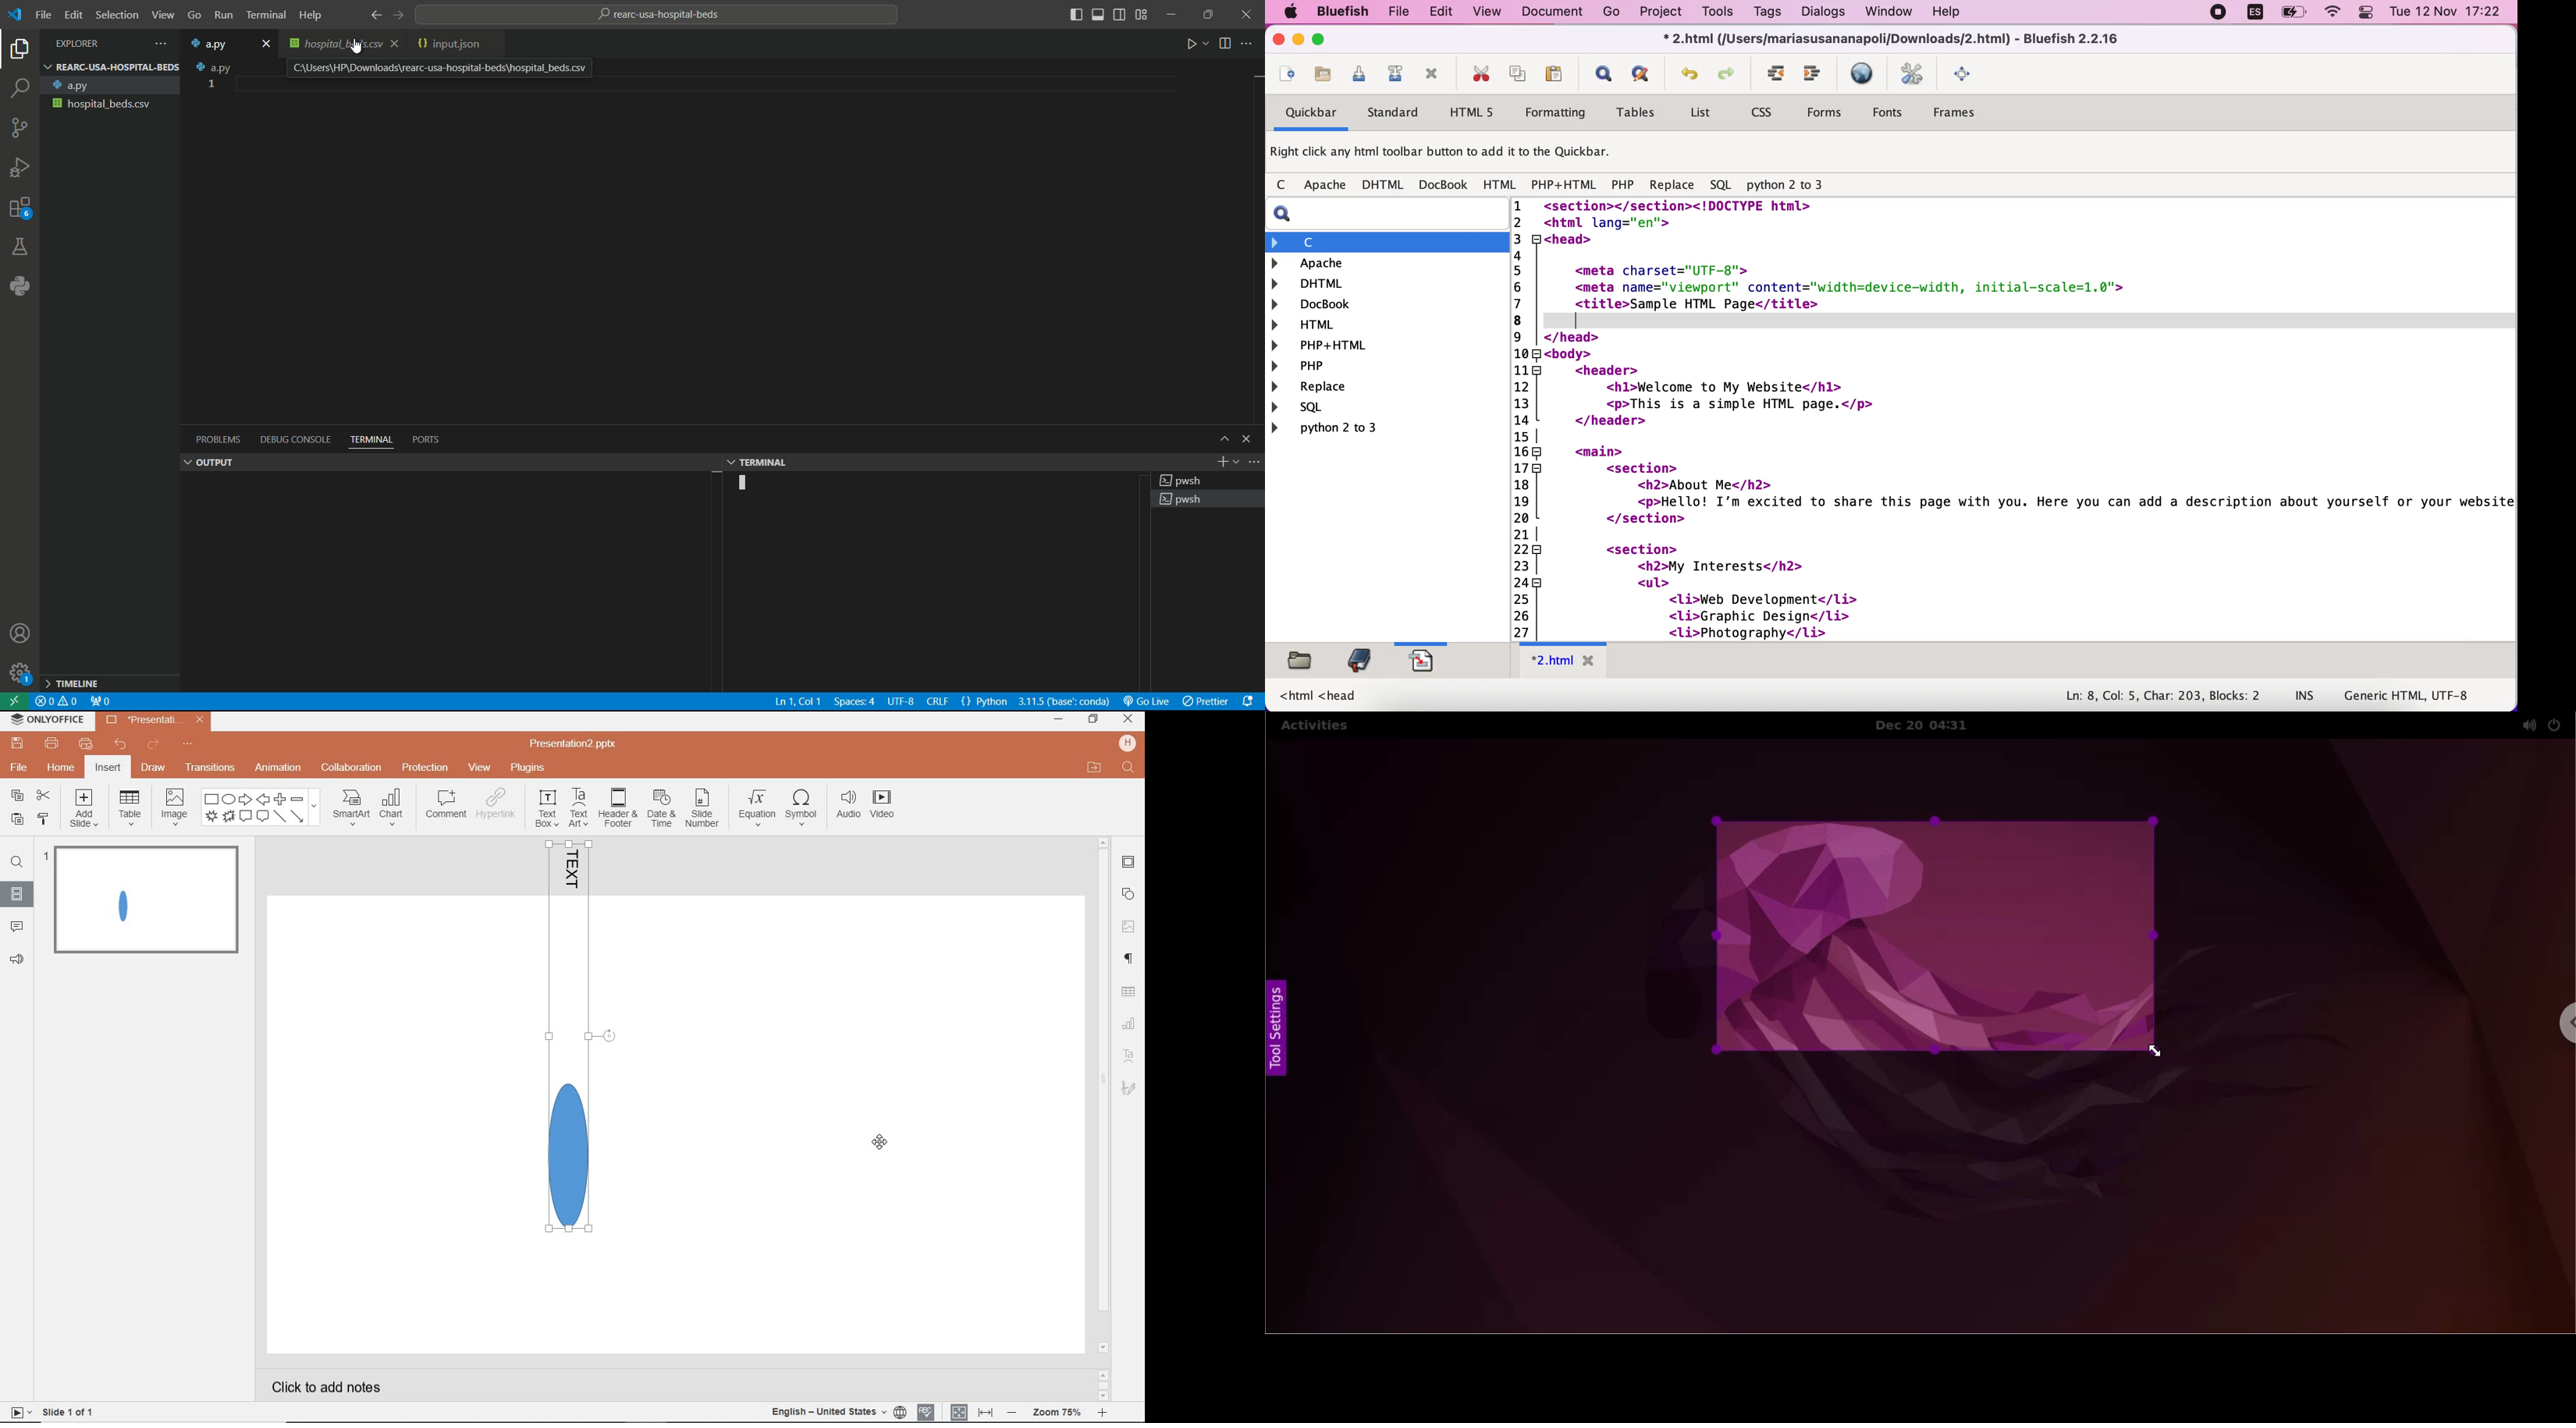 Image resolution: width=2576 pixels, height=1428 pixels. Describe the element at coordinates (1382, 324) in the screenshot. I see `html` at that location.